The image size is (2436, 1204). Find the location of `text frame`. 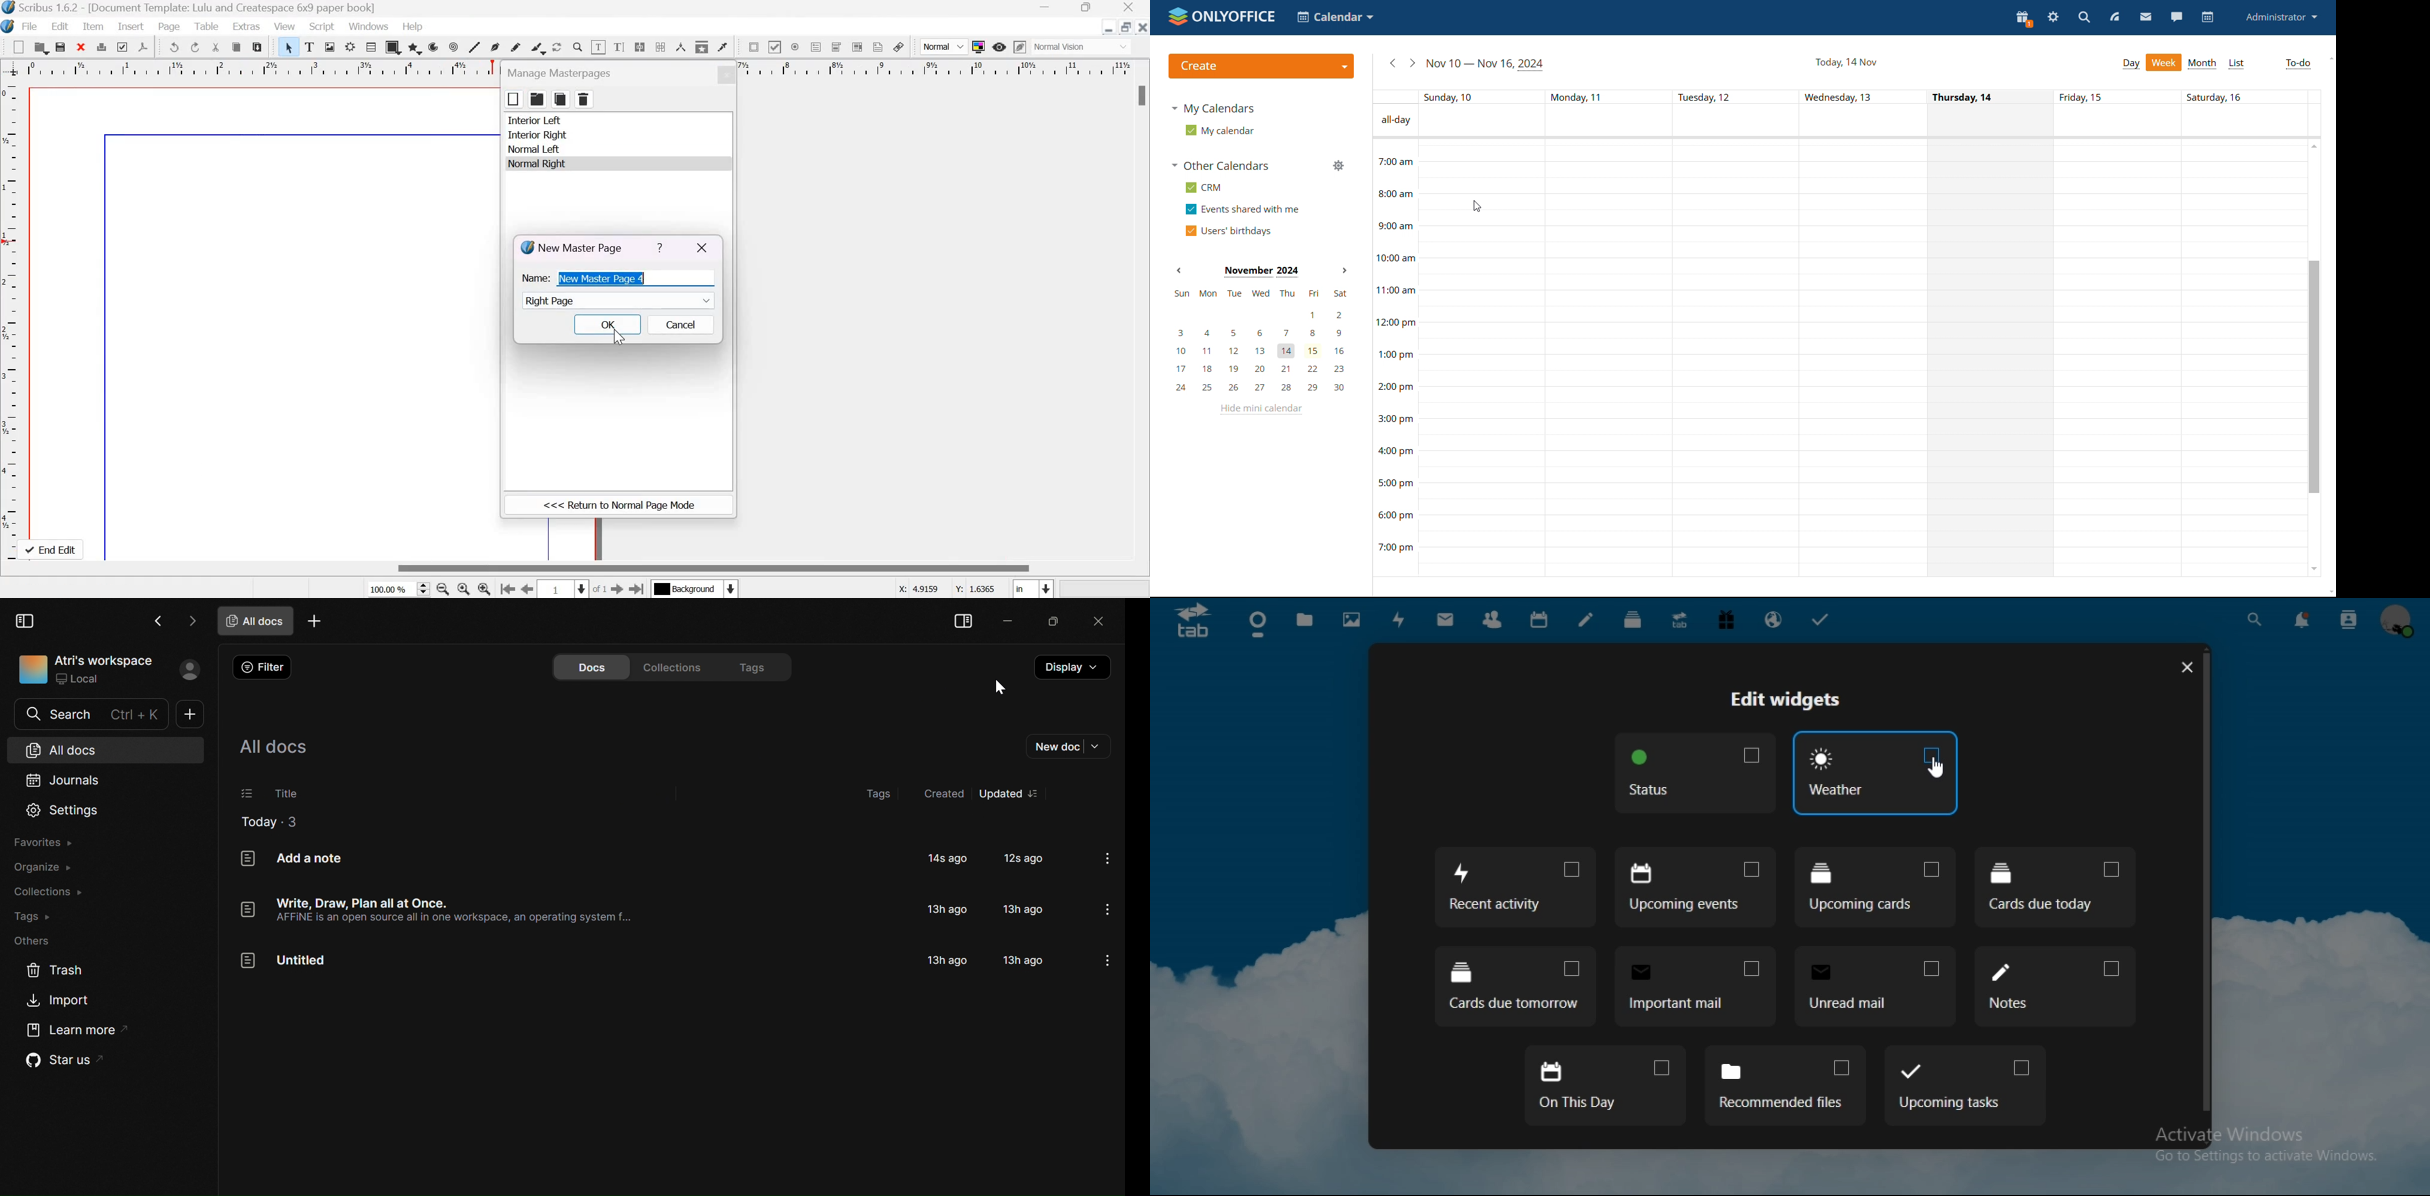

text frame is located at coordinates (310, 47).